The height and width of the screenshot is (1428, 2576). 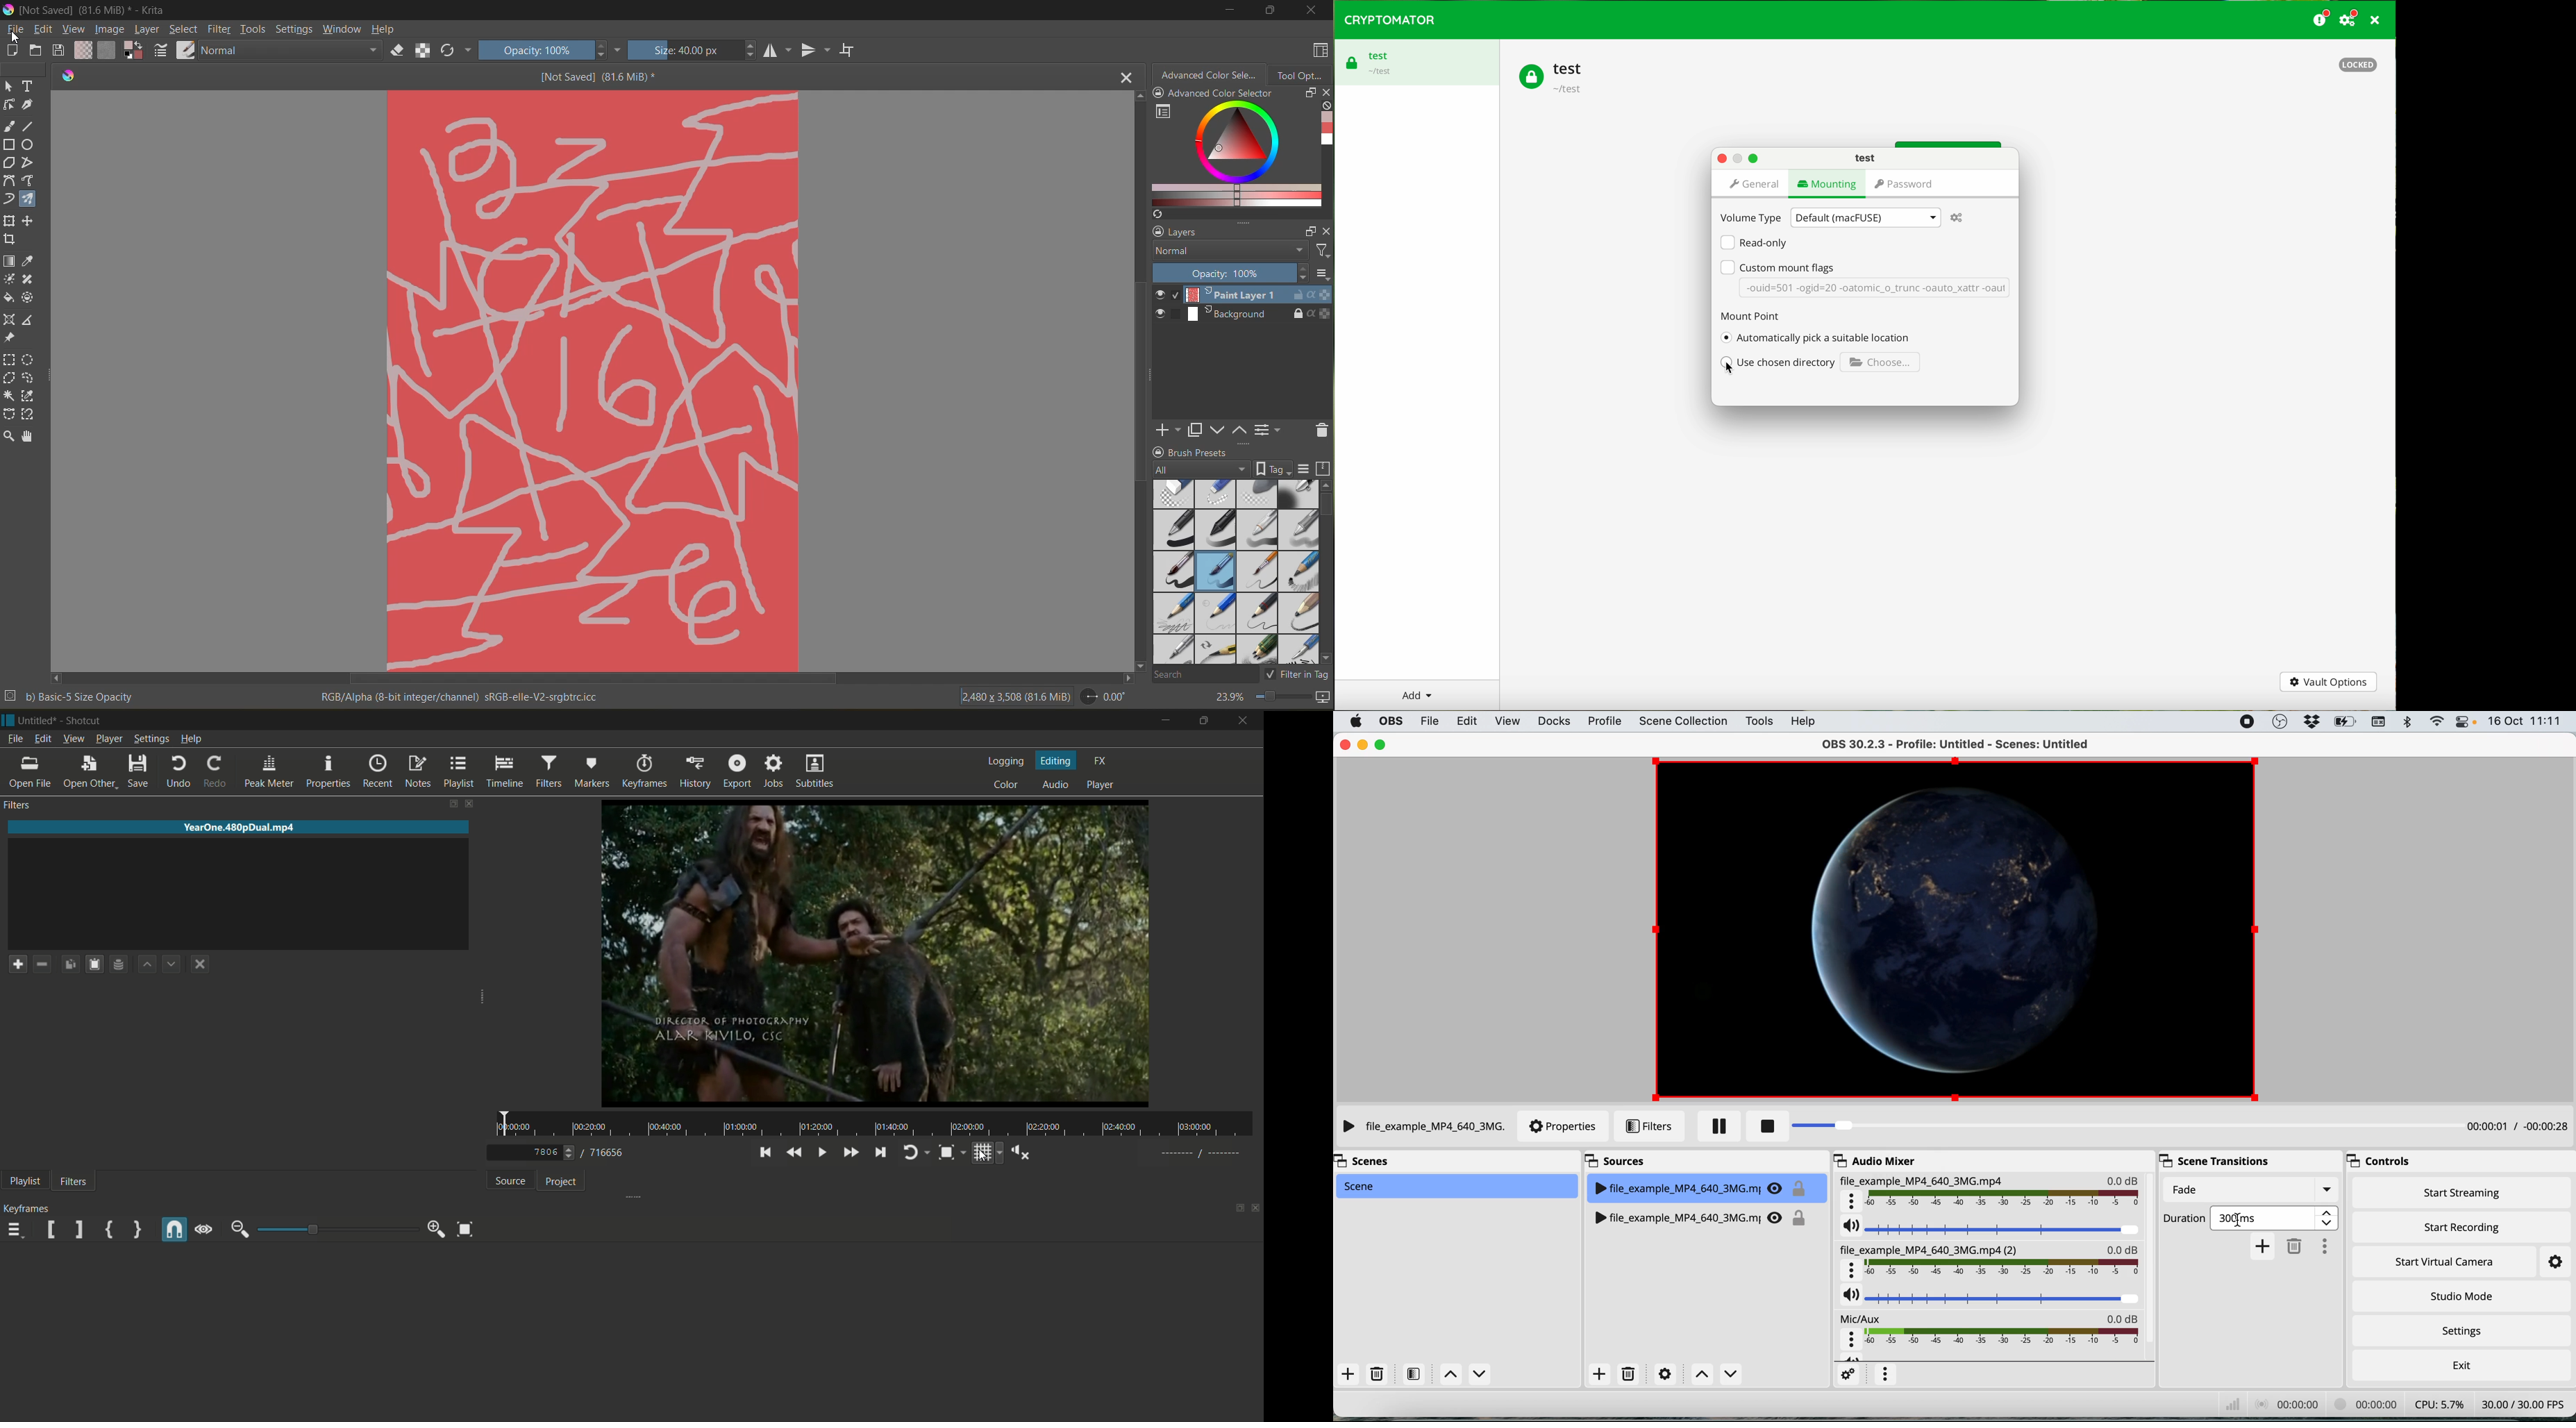 I want to click on pause, so click(x=1718, y=1126).